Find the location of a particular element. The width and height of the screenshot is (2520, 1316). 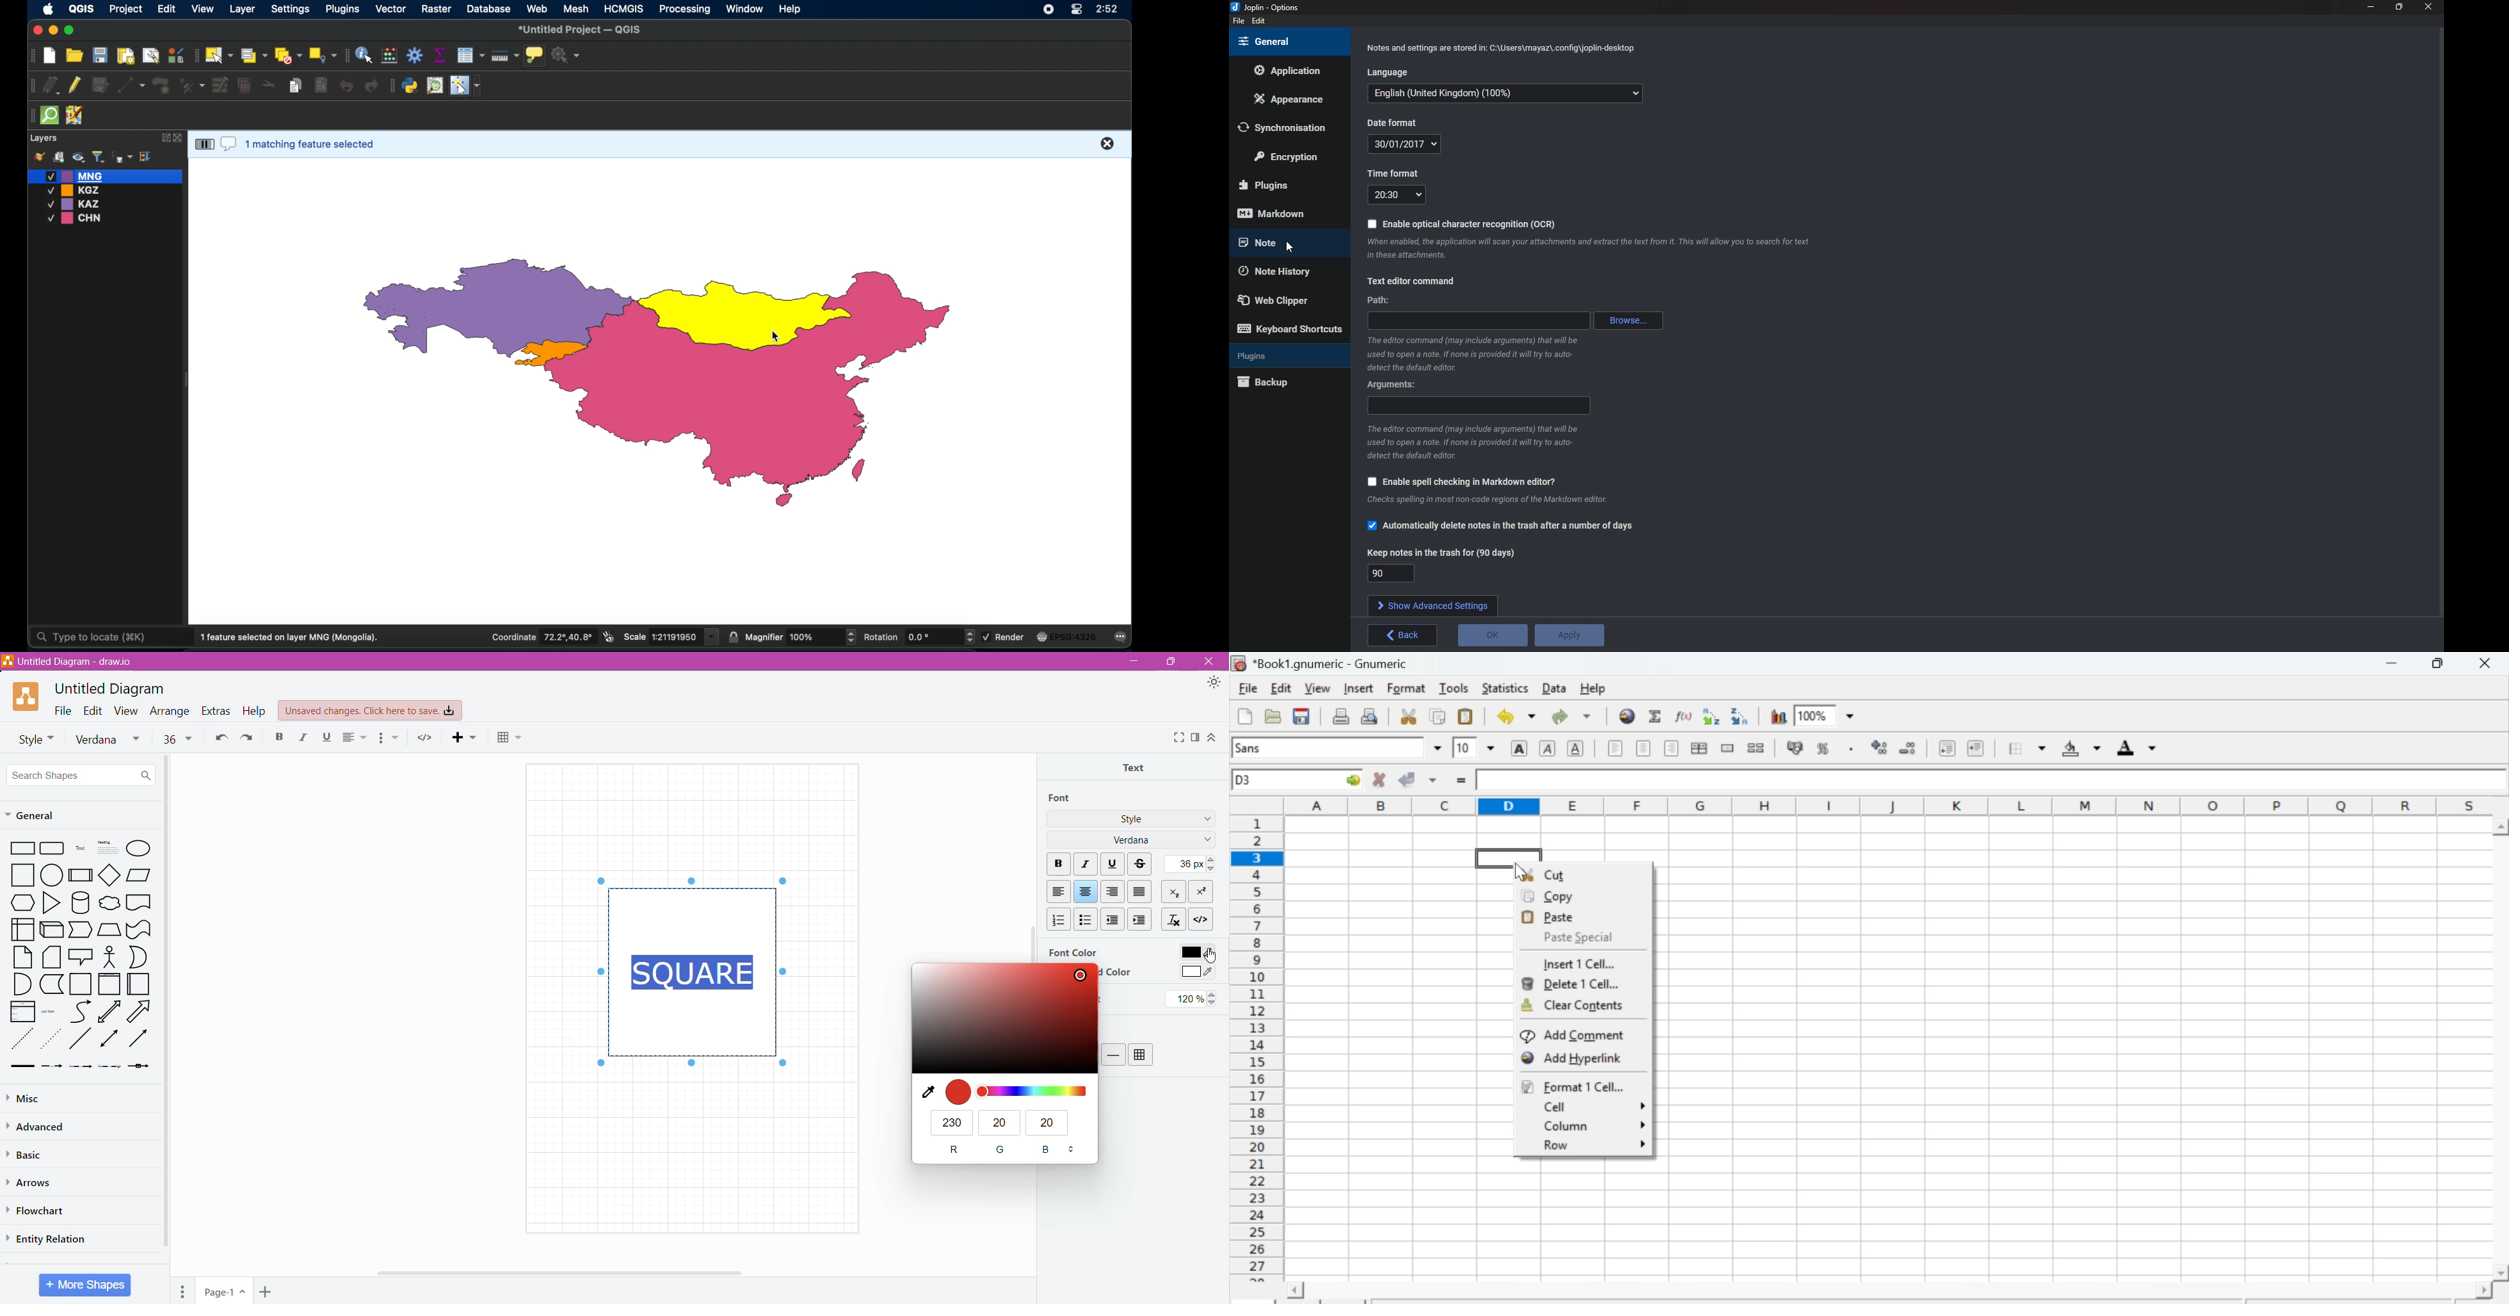

Date format is located at coordinates (1393, 123).